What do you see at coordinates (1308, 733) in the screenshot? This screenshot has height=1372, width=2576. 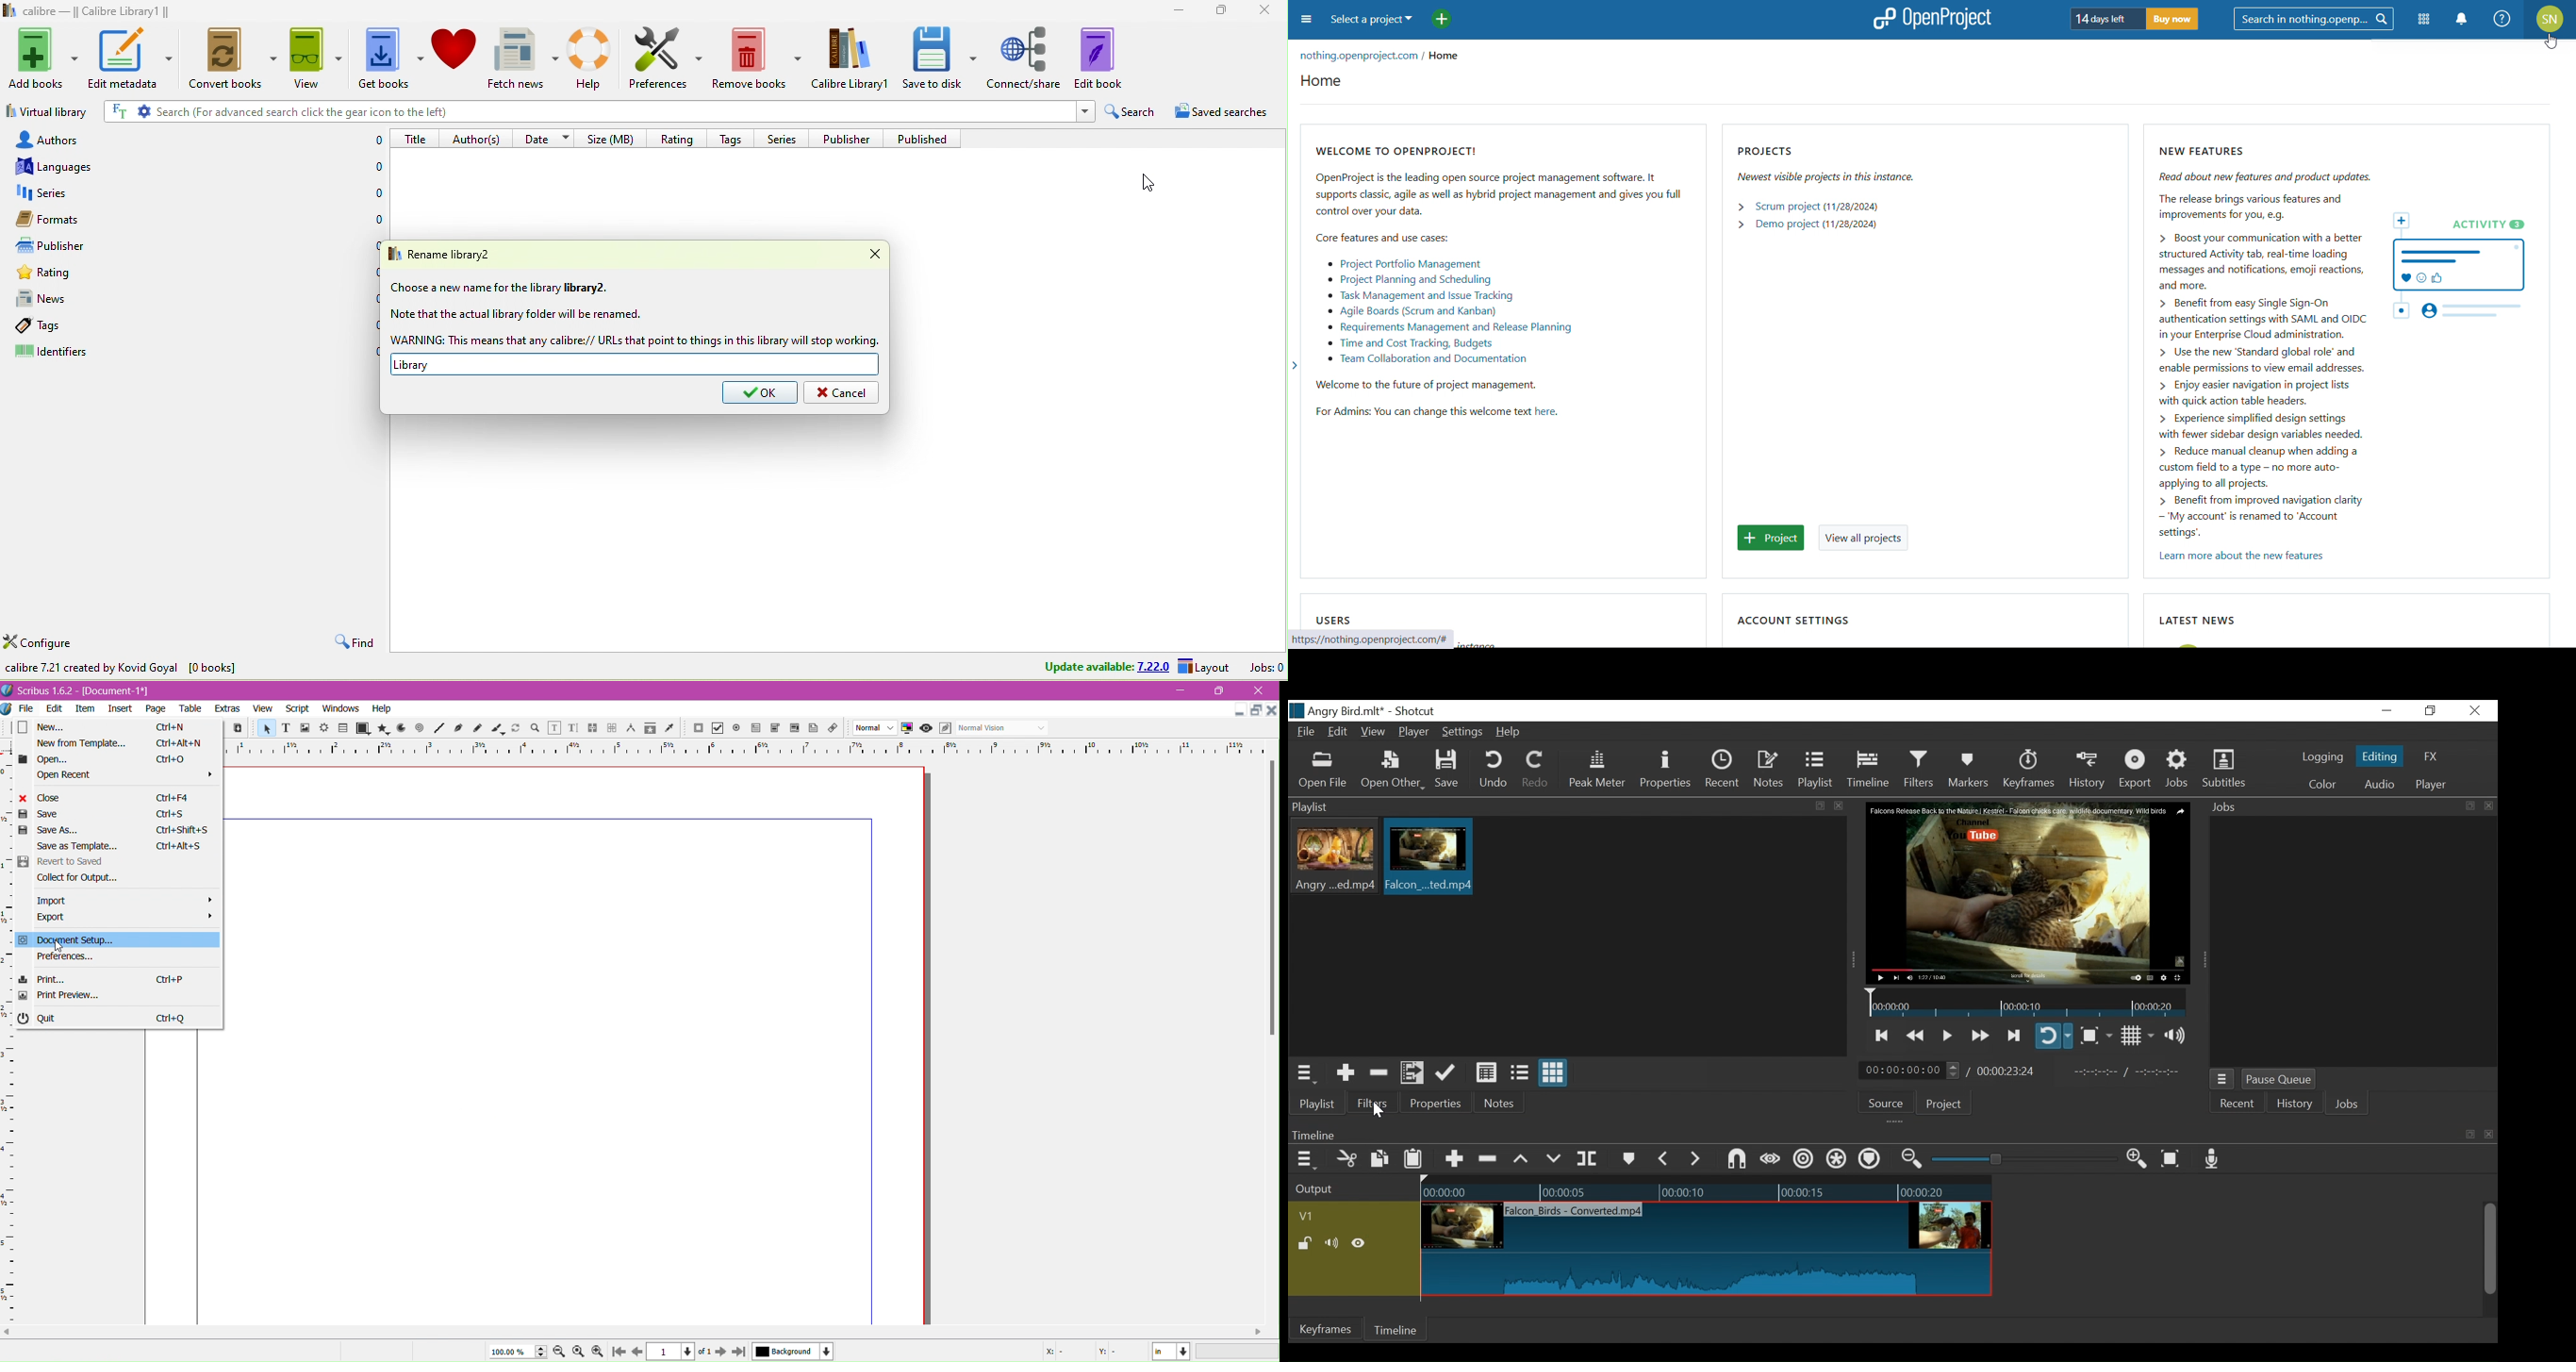 I see `File Name` at bounding box center [1308, 733].